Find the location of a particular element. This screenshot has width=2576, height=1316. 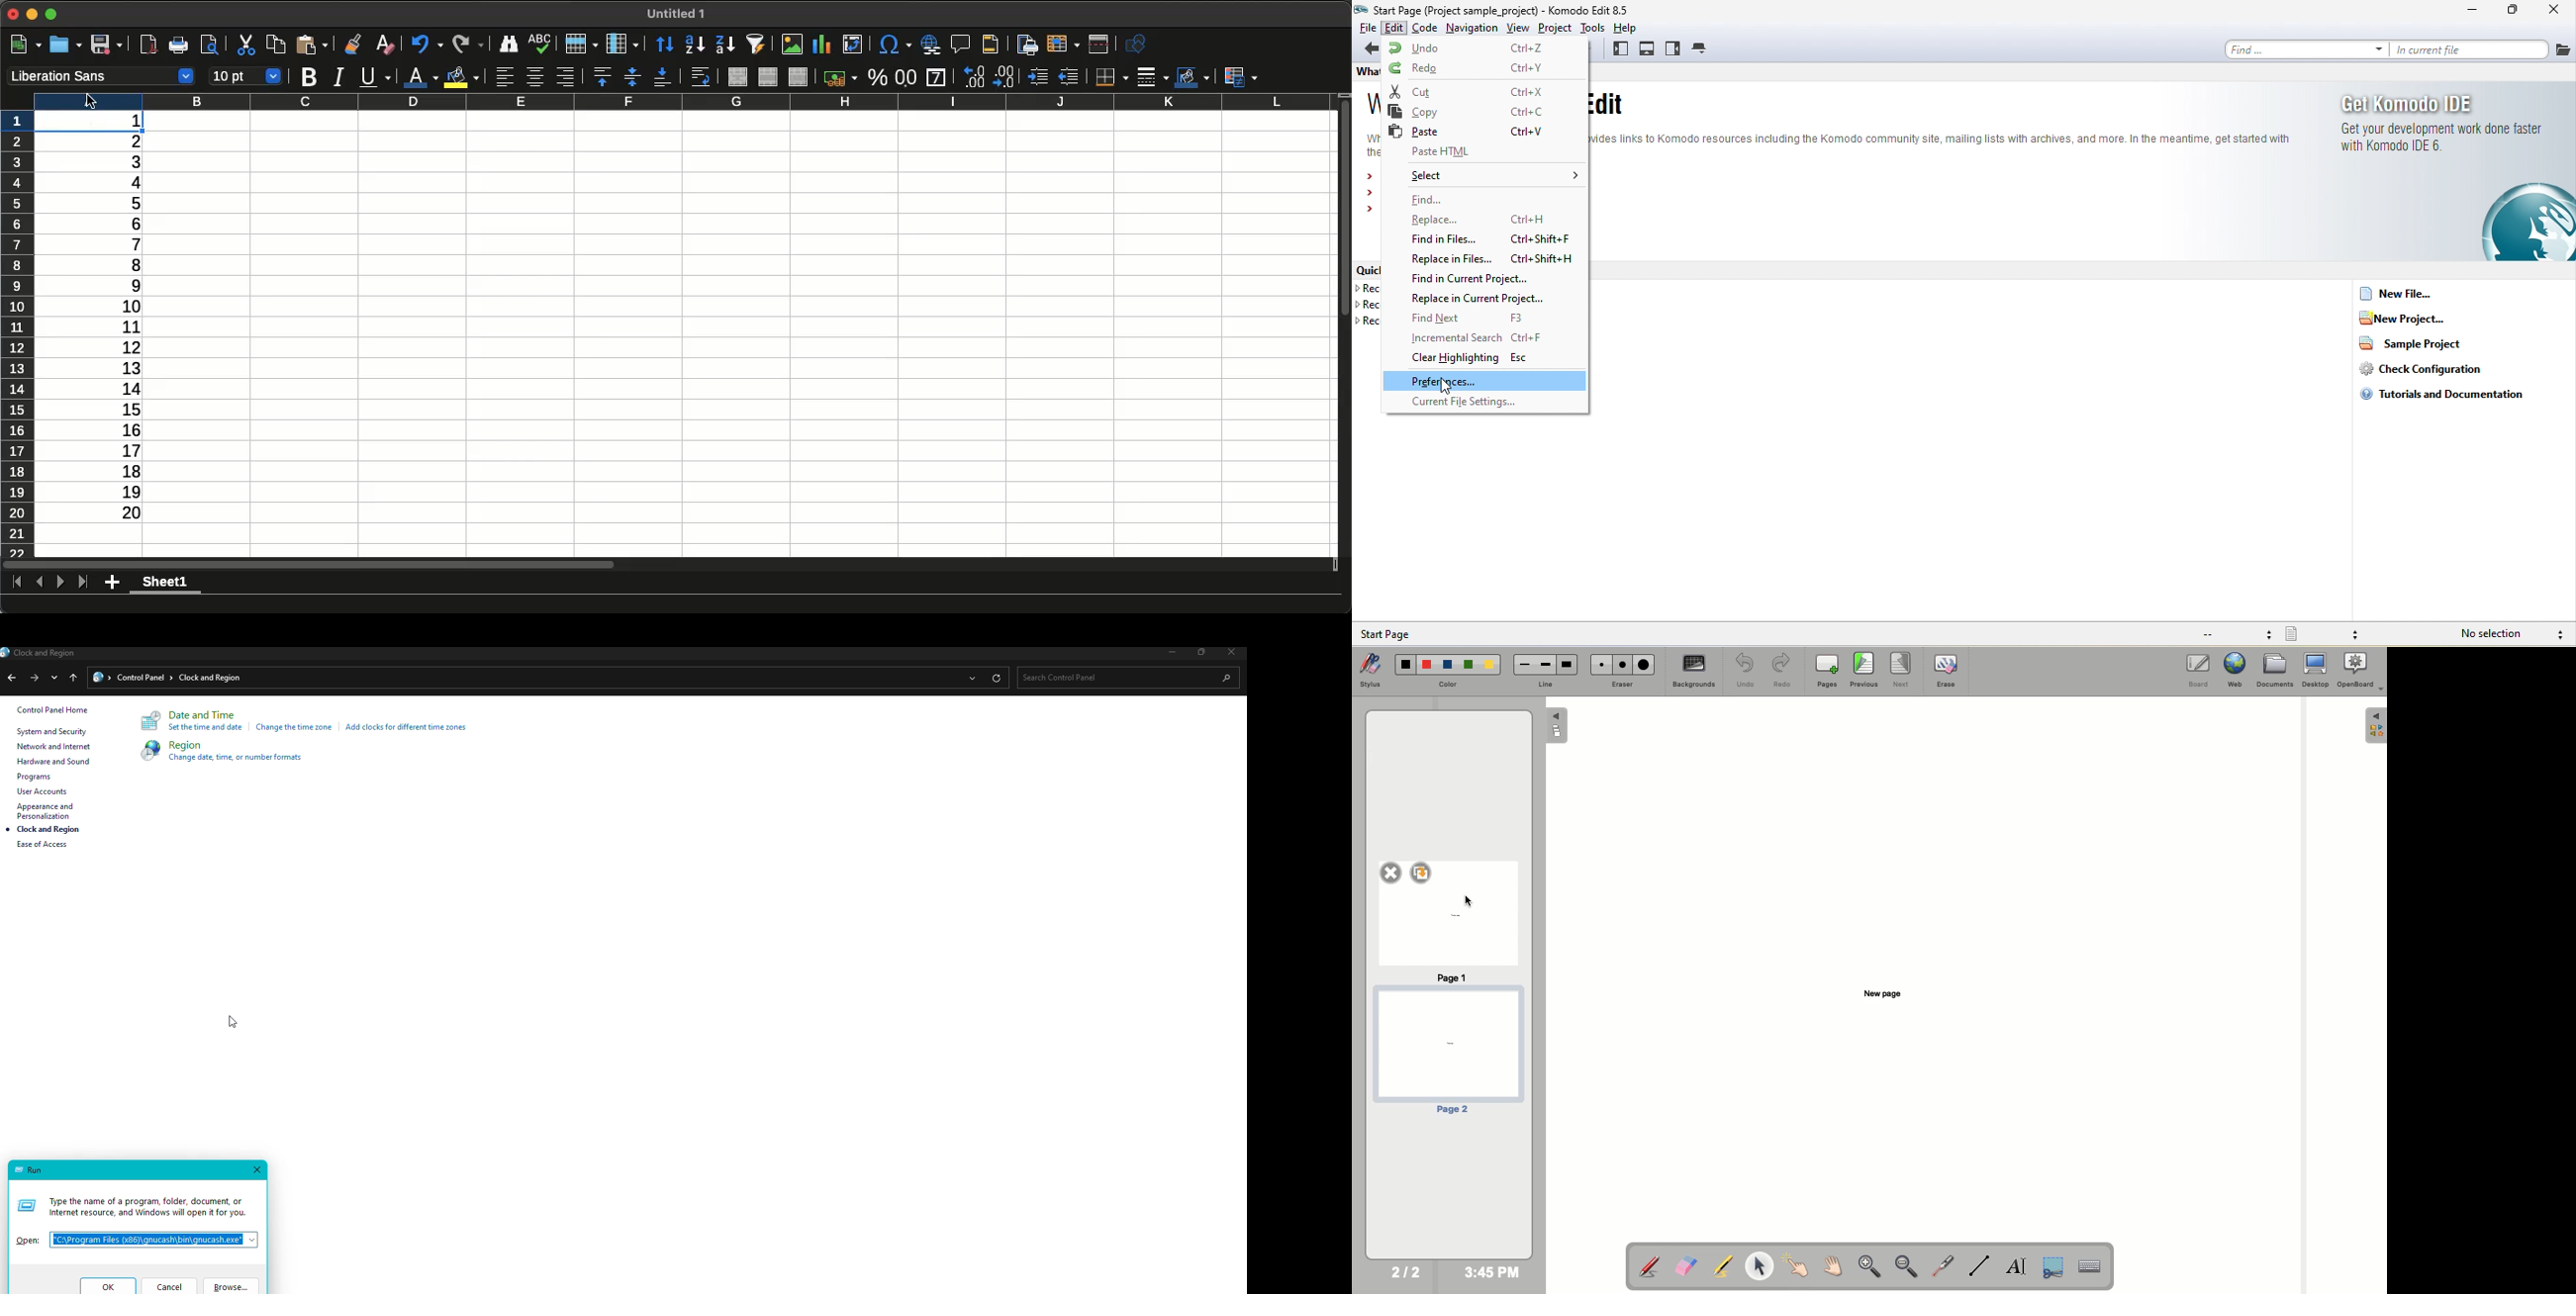

6 is located at coordinates (126, 222).